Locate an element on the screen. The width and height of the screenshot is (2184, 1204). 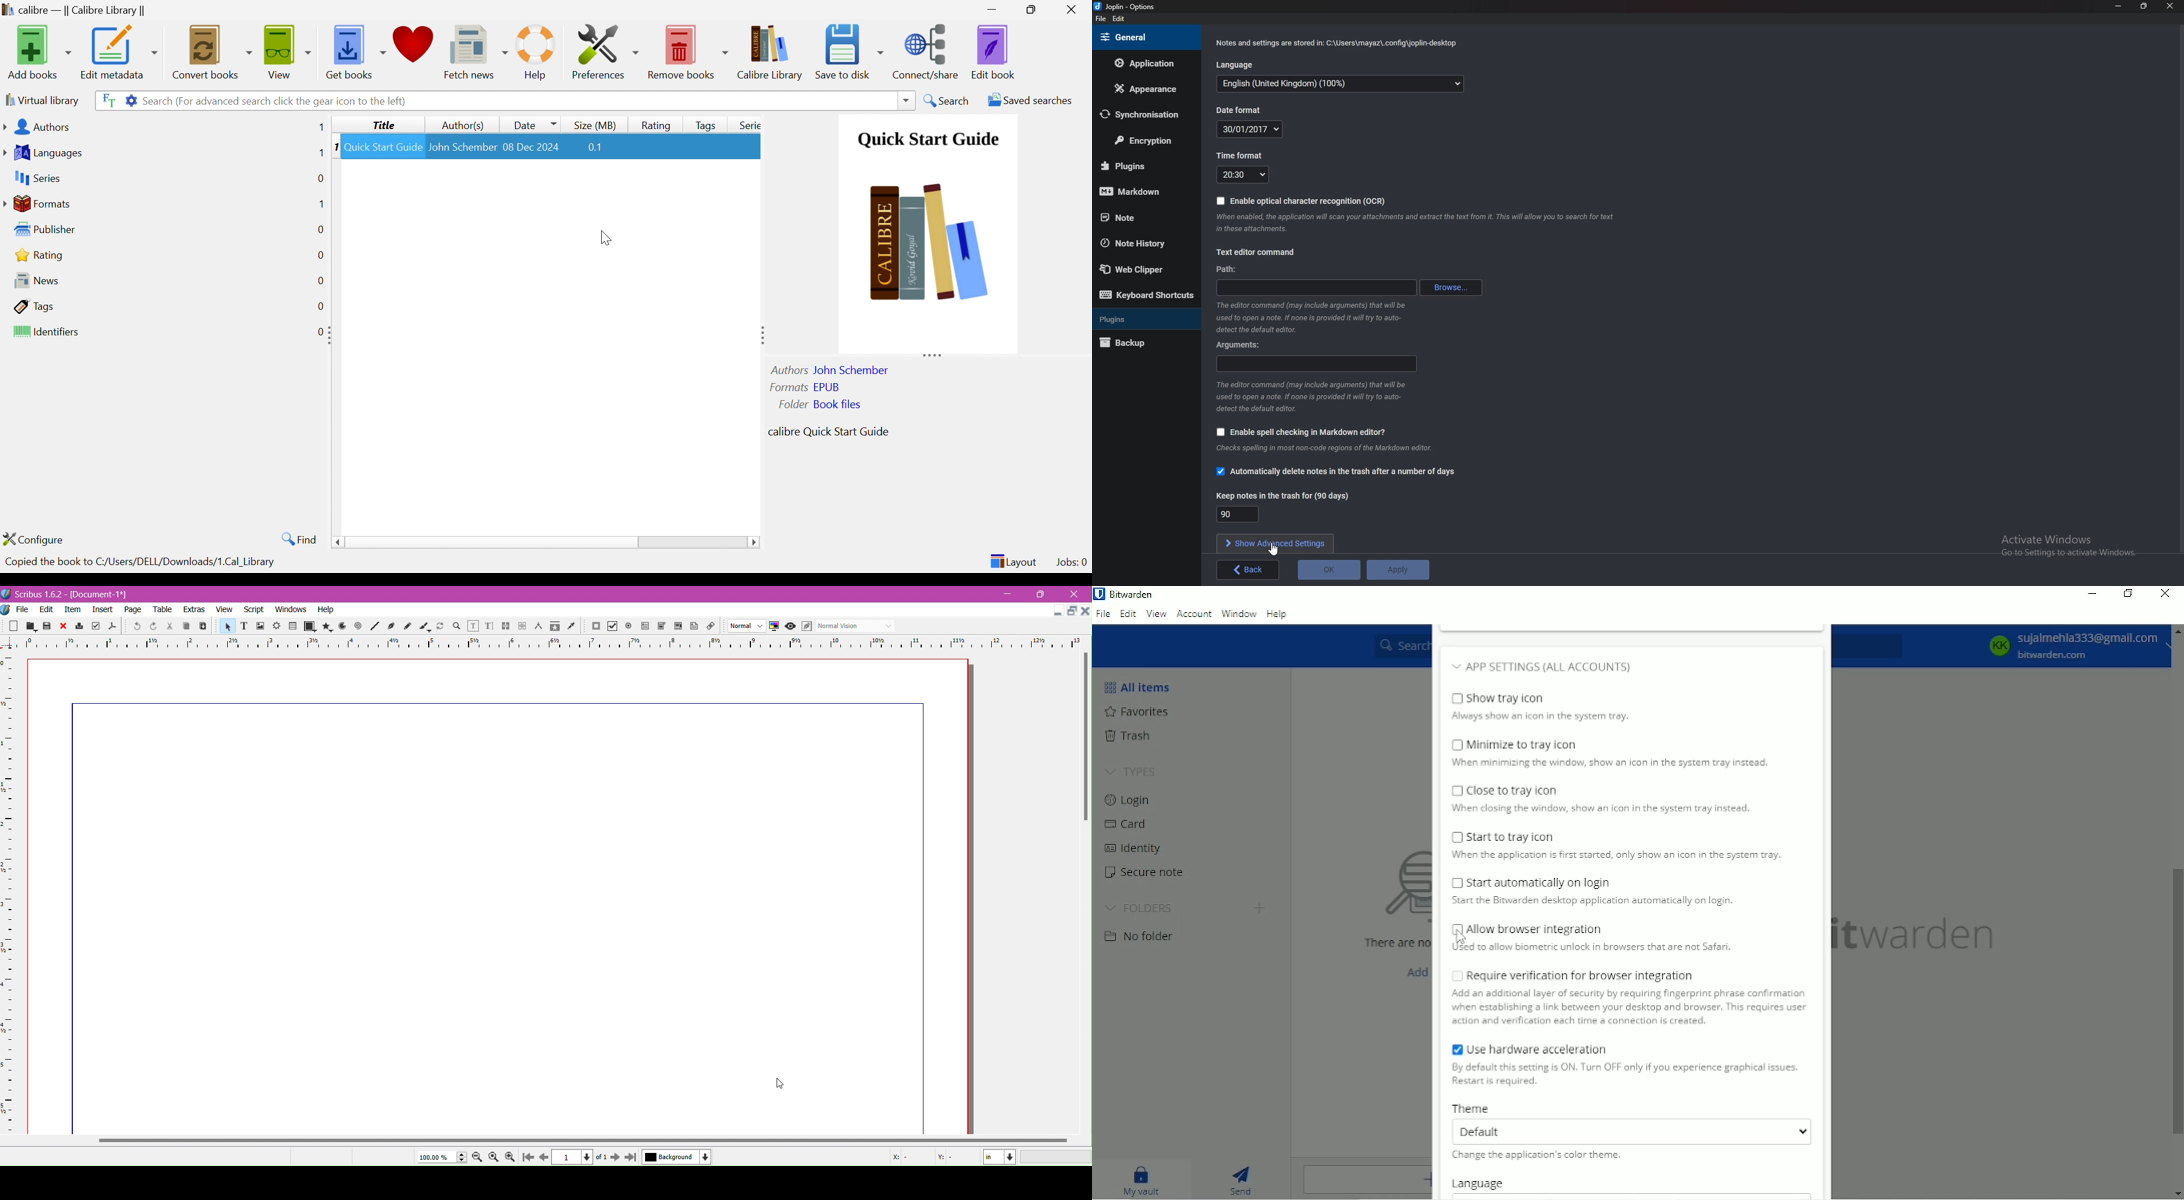
Language is located at coordinates (1238, 64).